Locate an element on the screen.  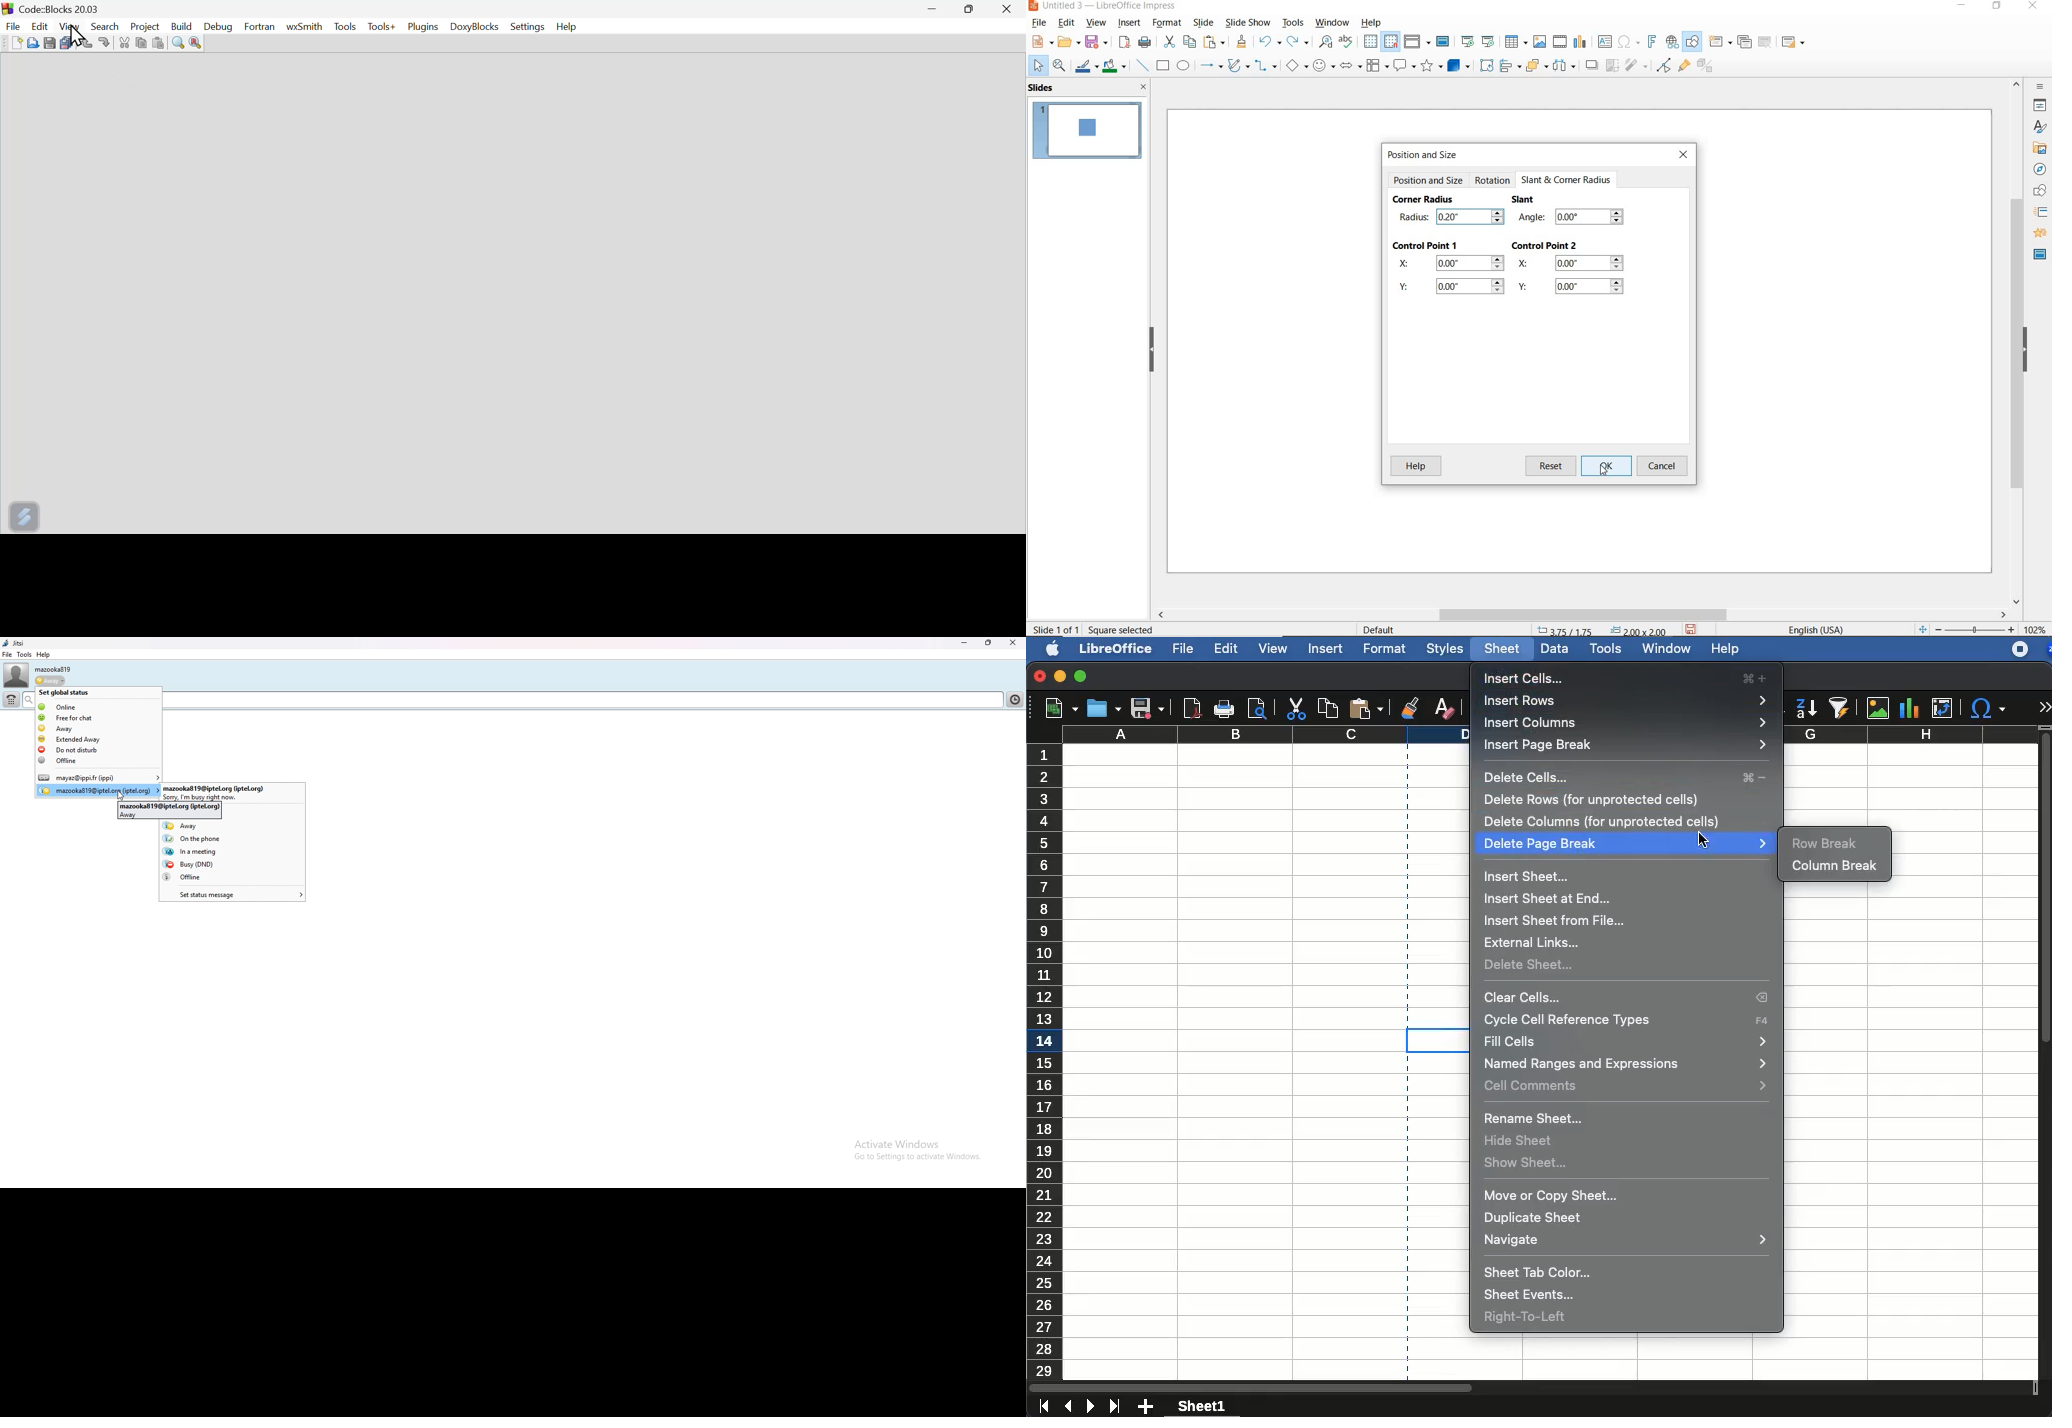
last sheet is located at coordinates (1043, 1407).